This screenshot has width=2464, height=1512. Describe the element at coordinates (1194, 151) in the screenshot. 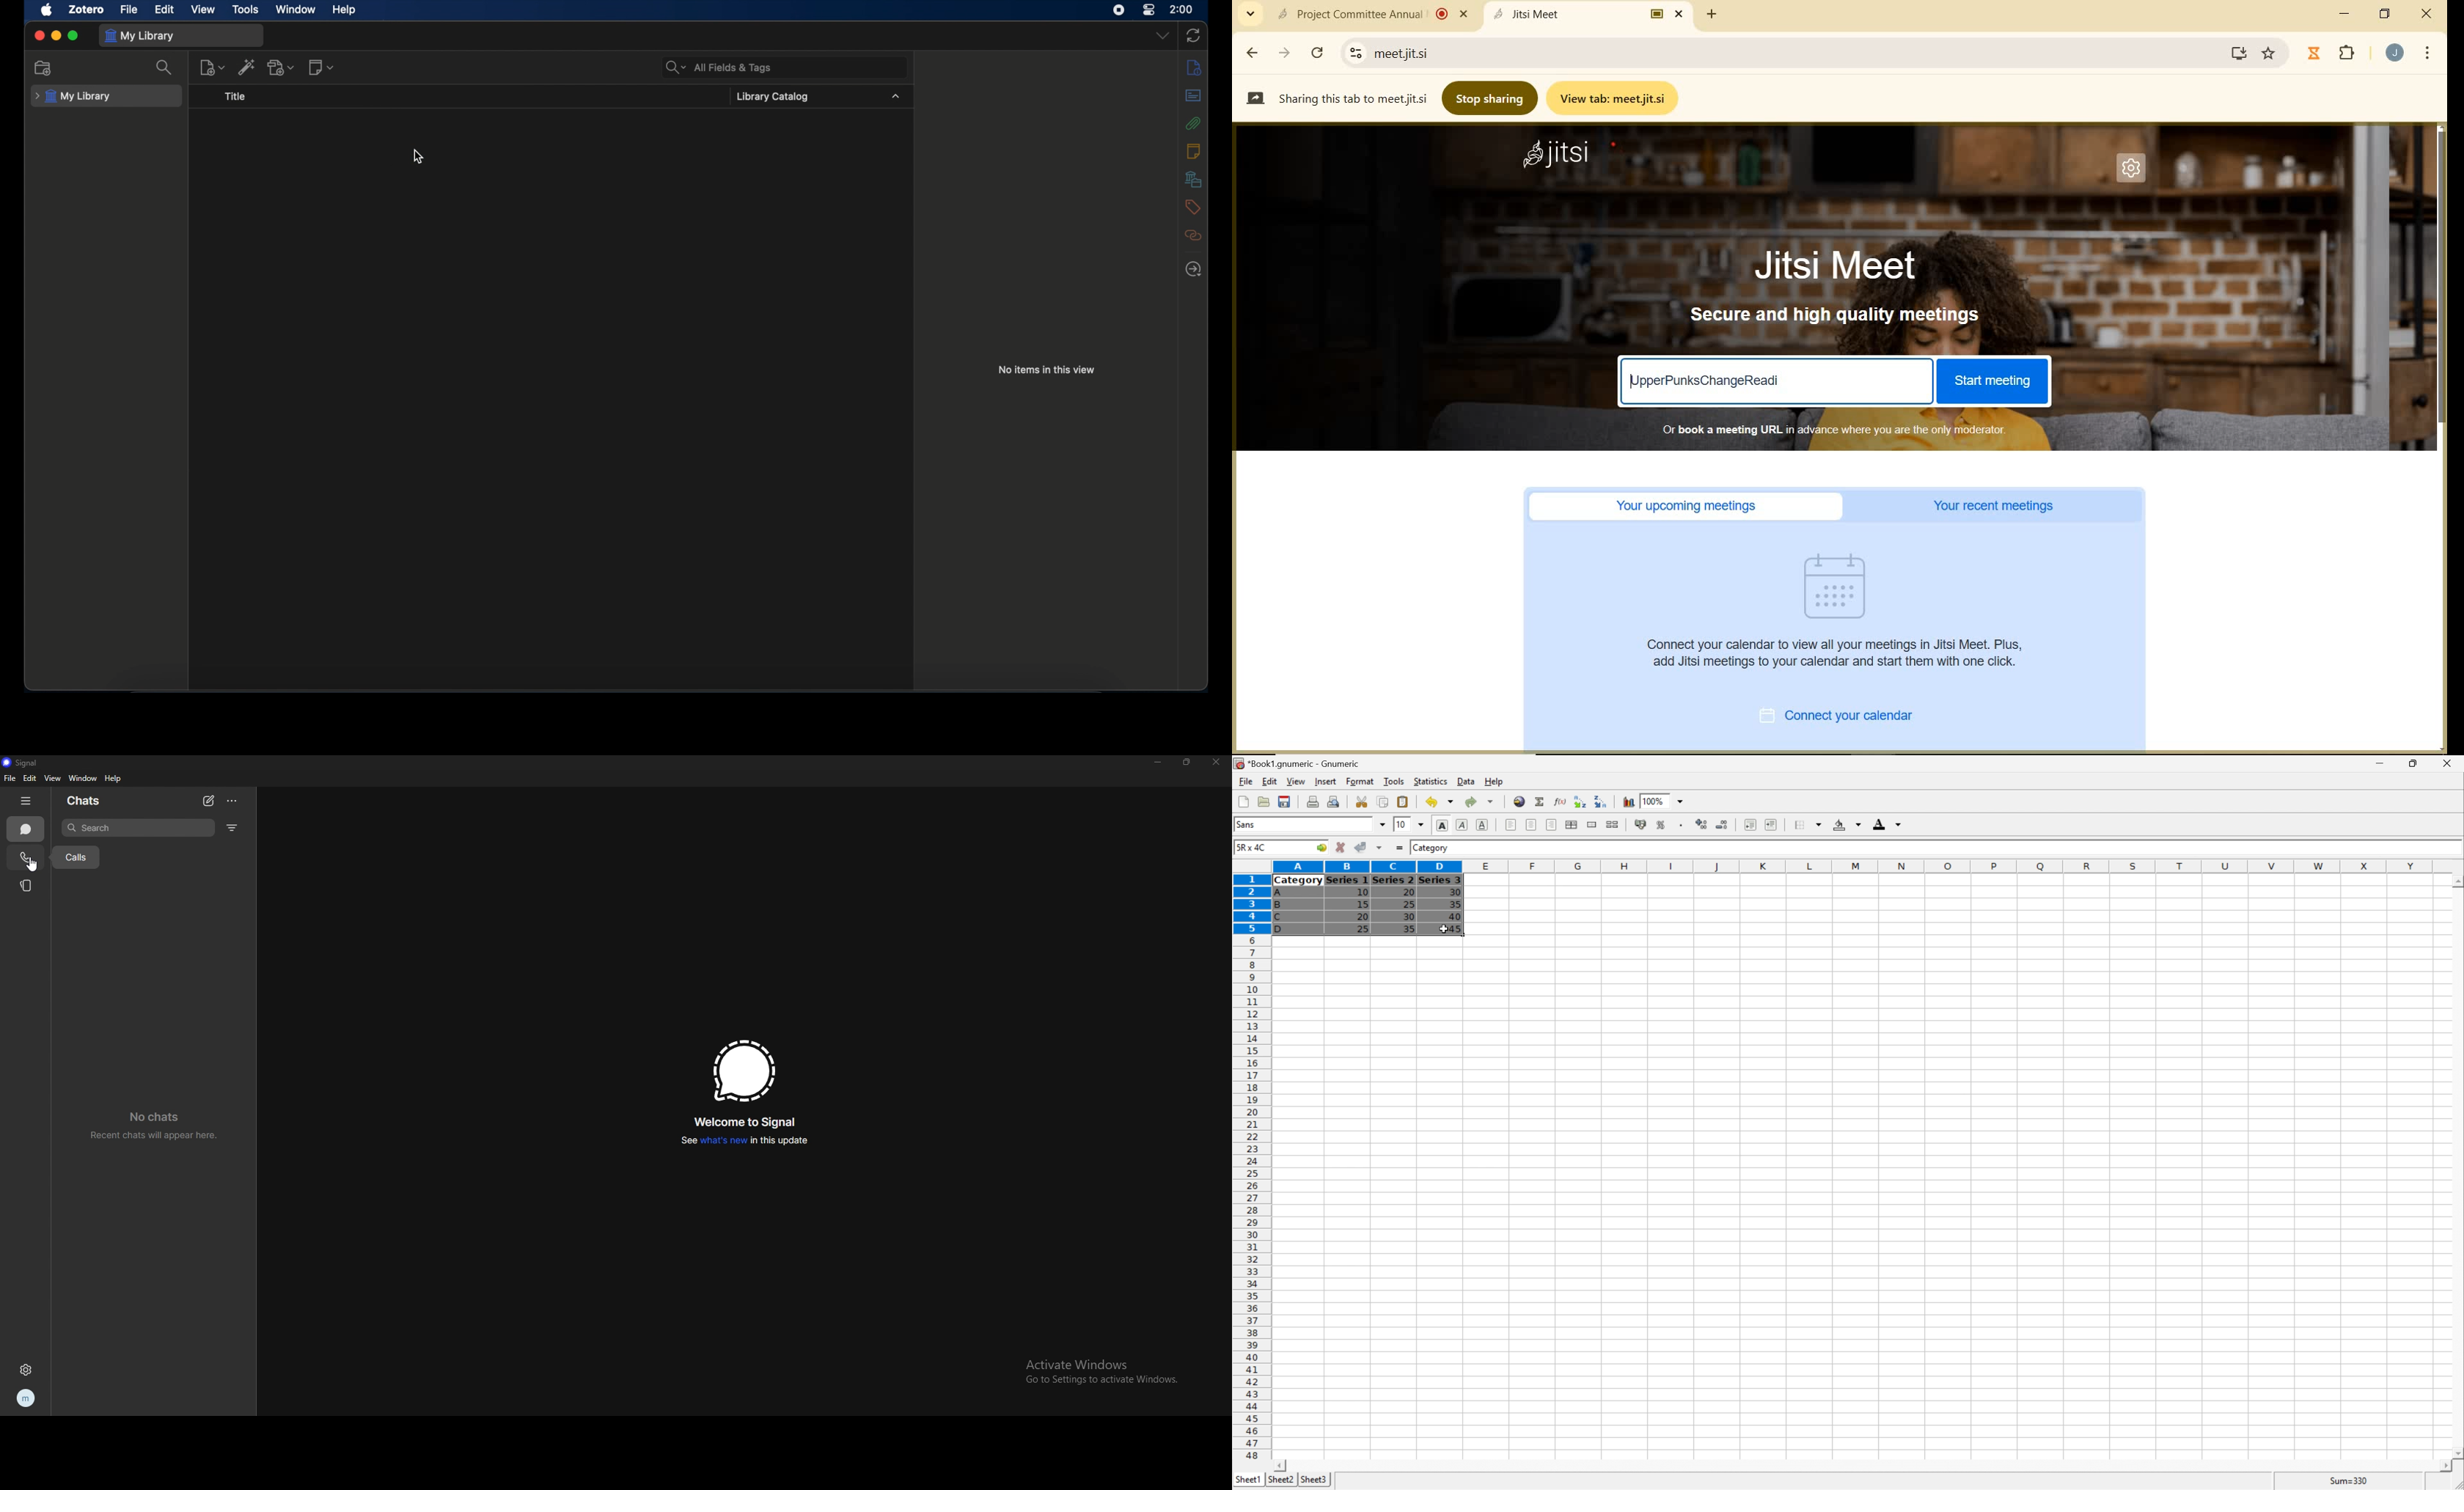

I see `notes` at that location.